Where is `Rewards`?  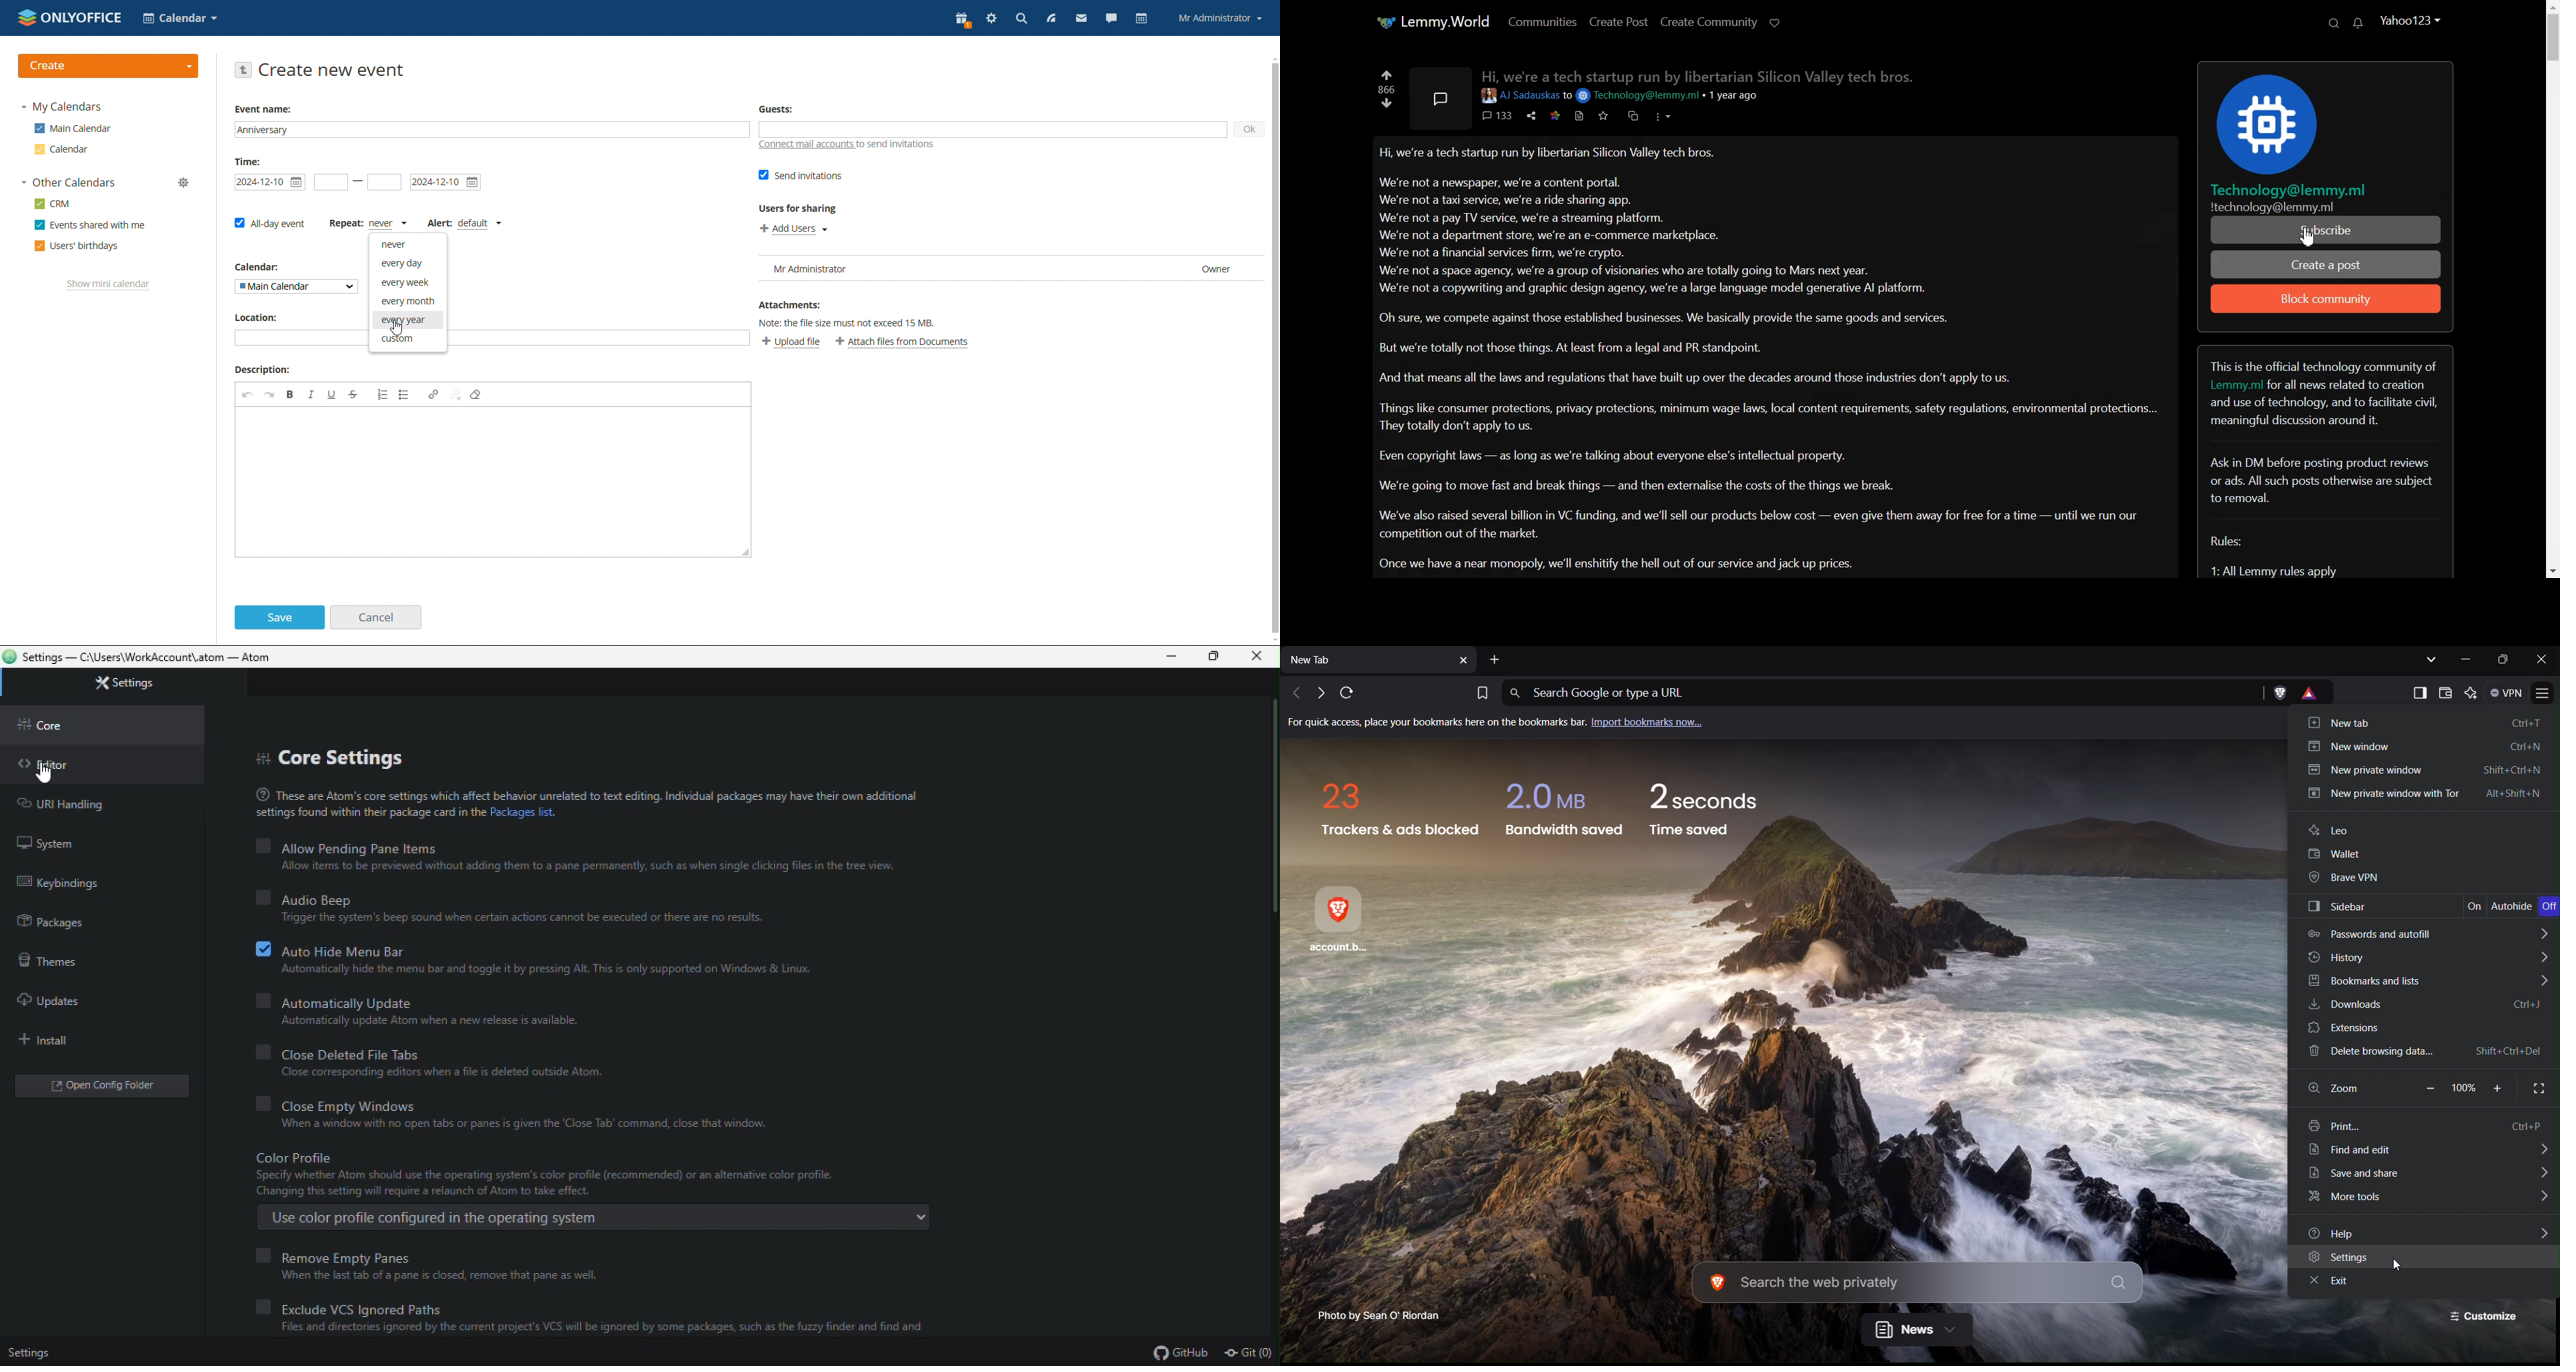 Rewards is located at coordinates (2316, 693).